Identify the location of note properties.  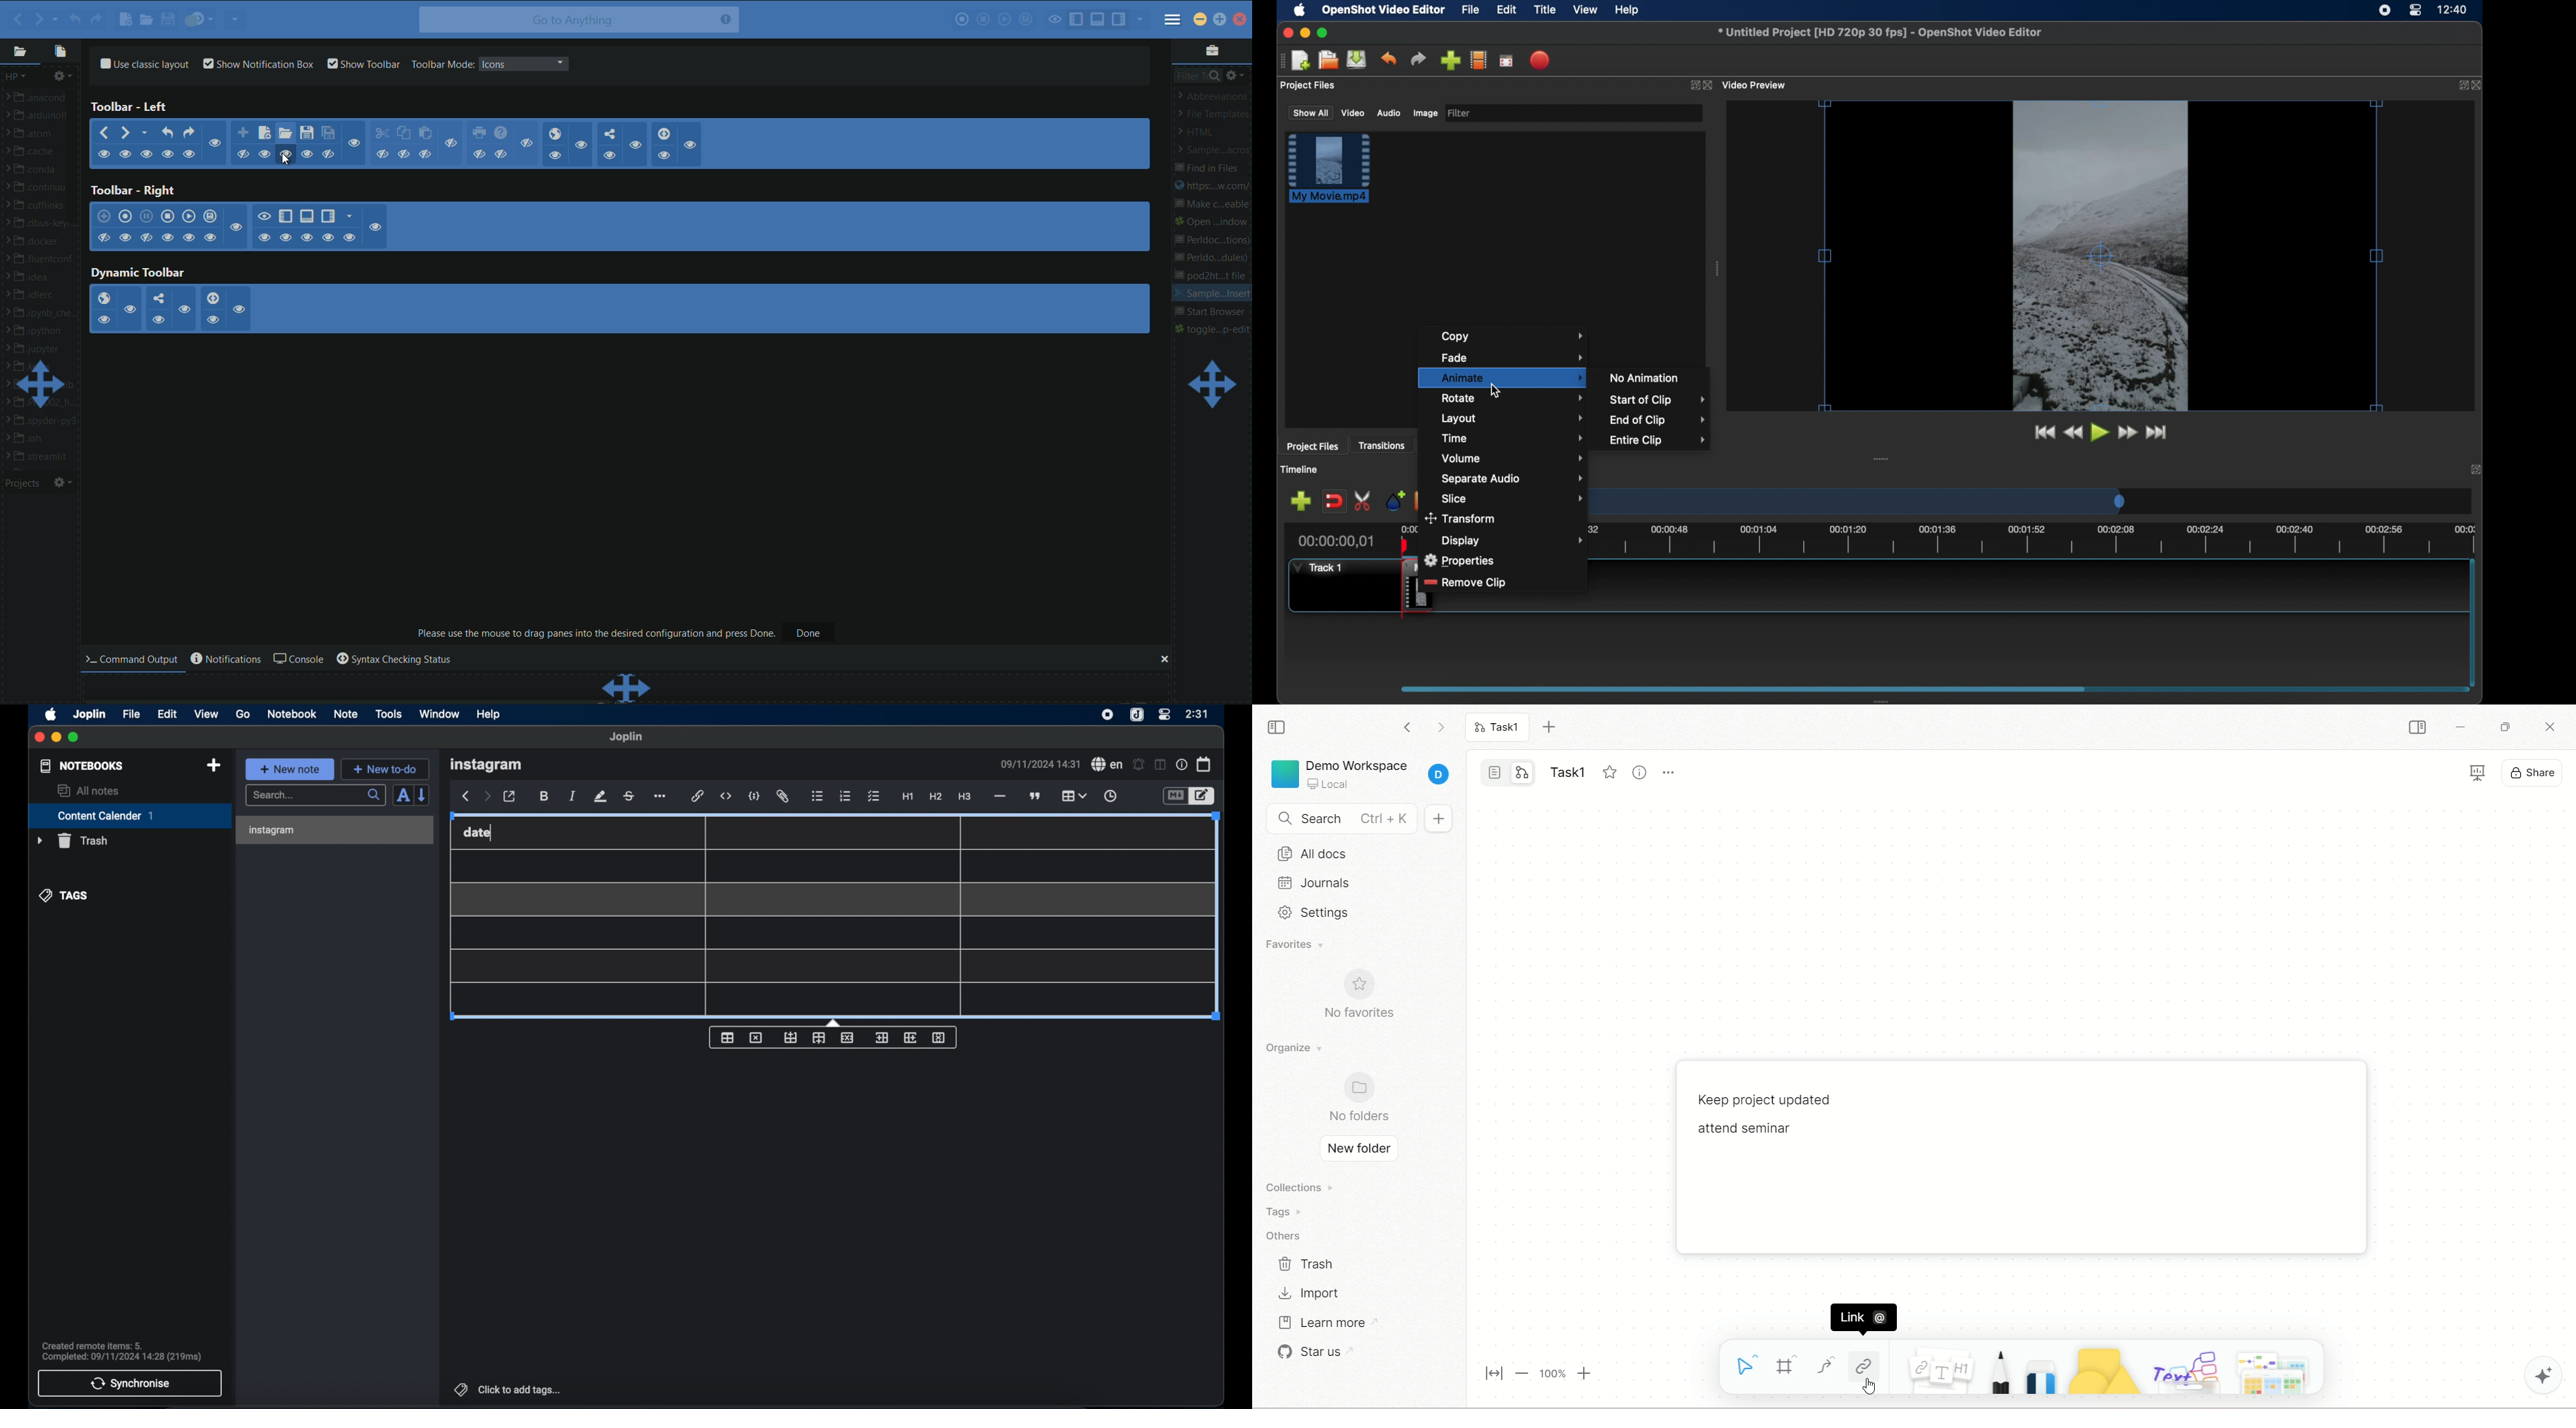
(1182, 764).